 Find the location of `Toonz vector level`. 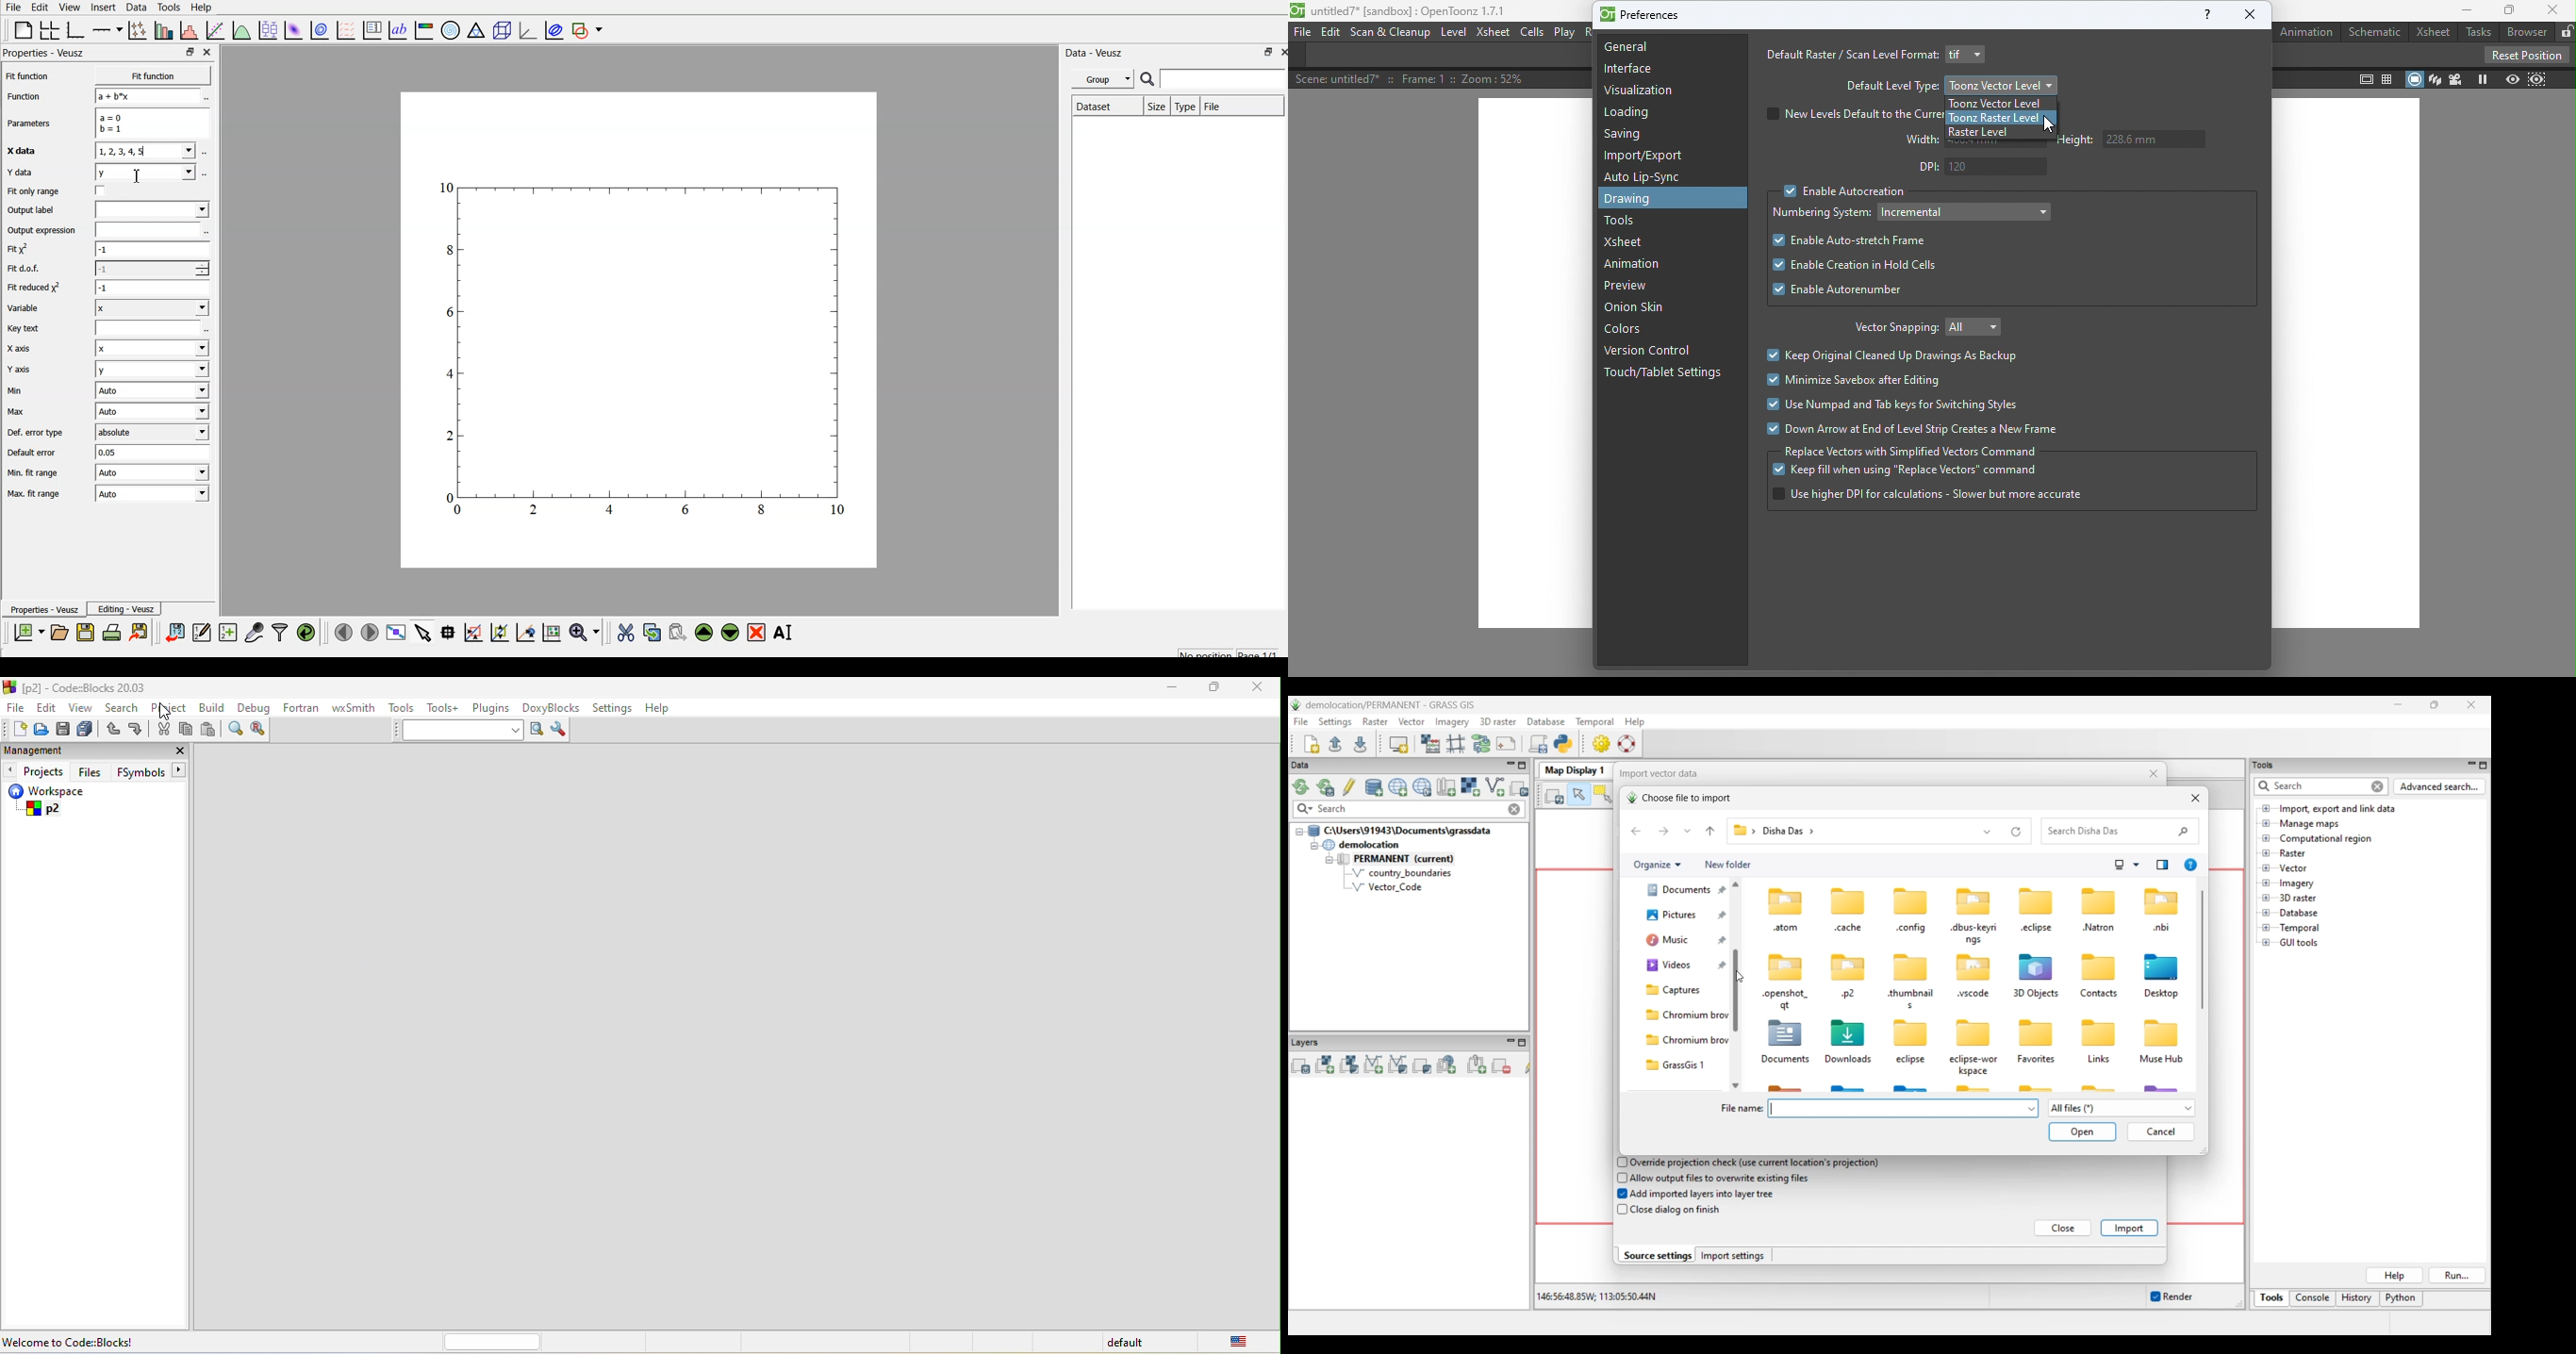

Toonz vector level is located at coordinates (2002, 84).